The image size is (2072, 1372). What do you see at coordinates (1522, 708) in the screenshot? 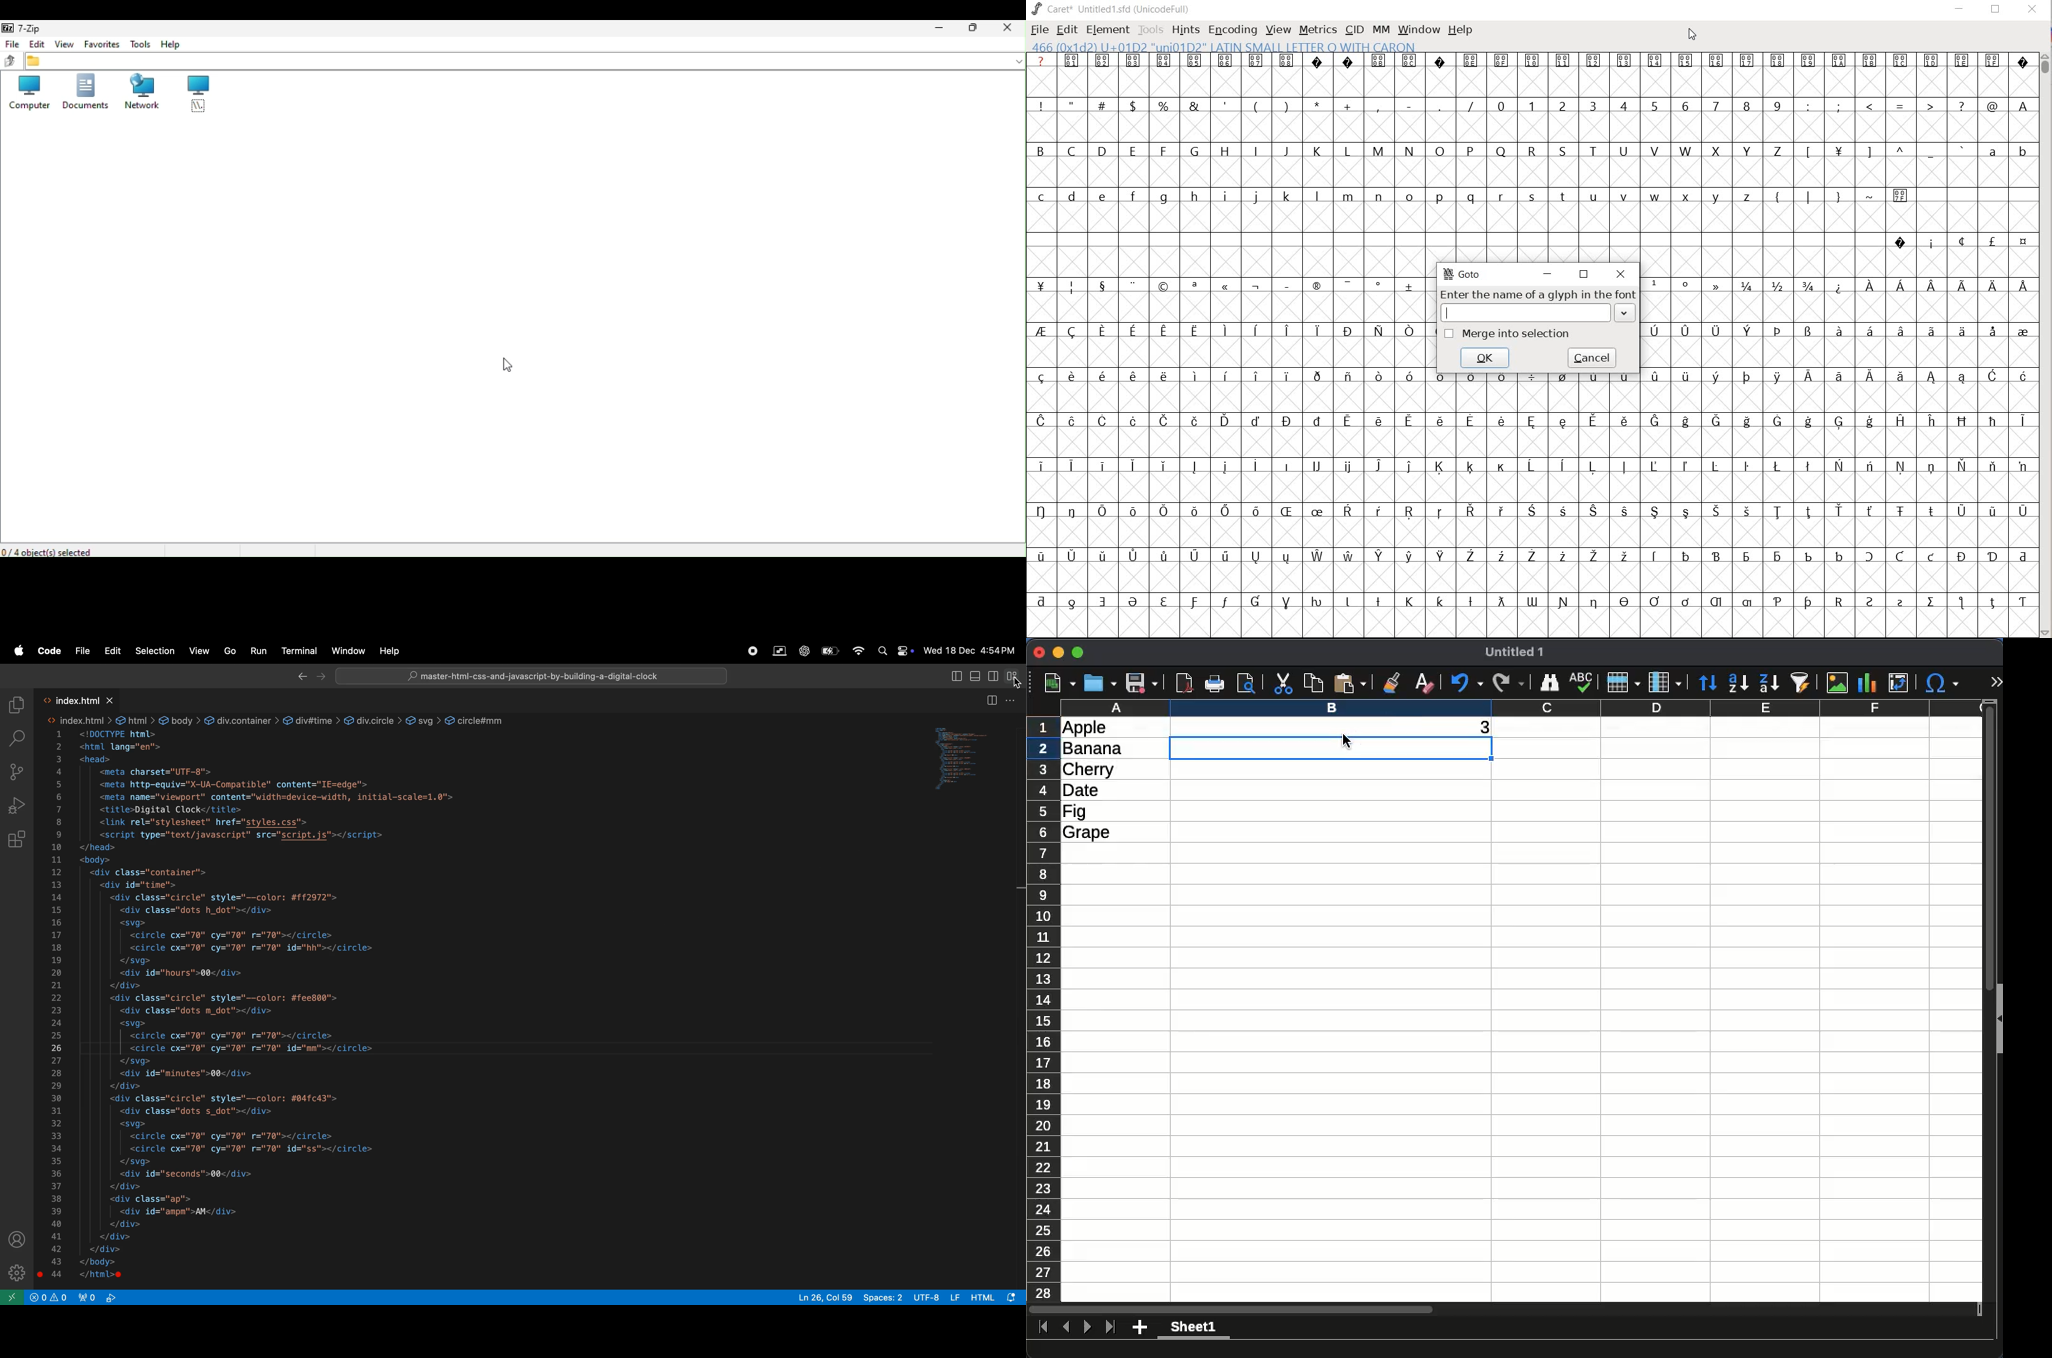
I see `column` at bounding box center [1522, 708].